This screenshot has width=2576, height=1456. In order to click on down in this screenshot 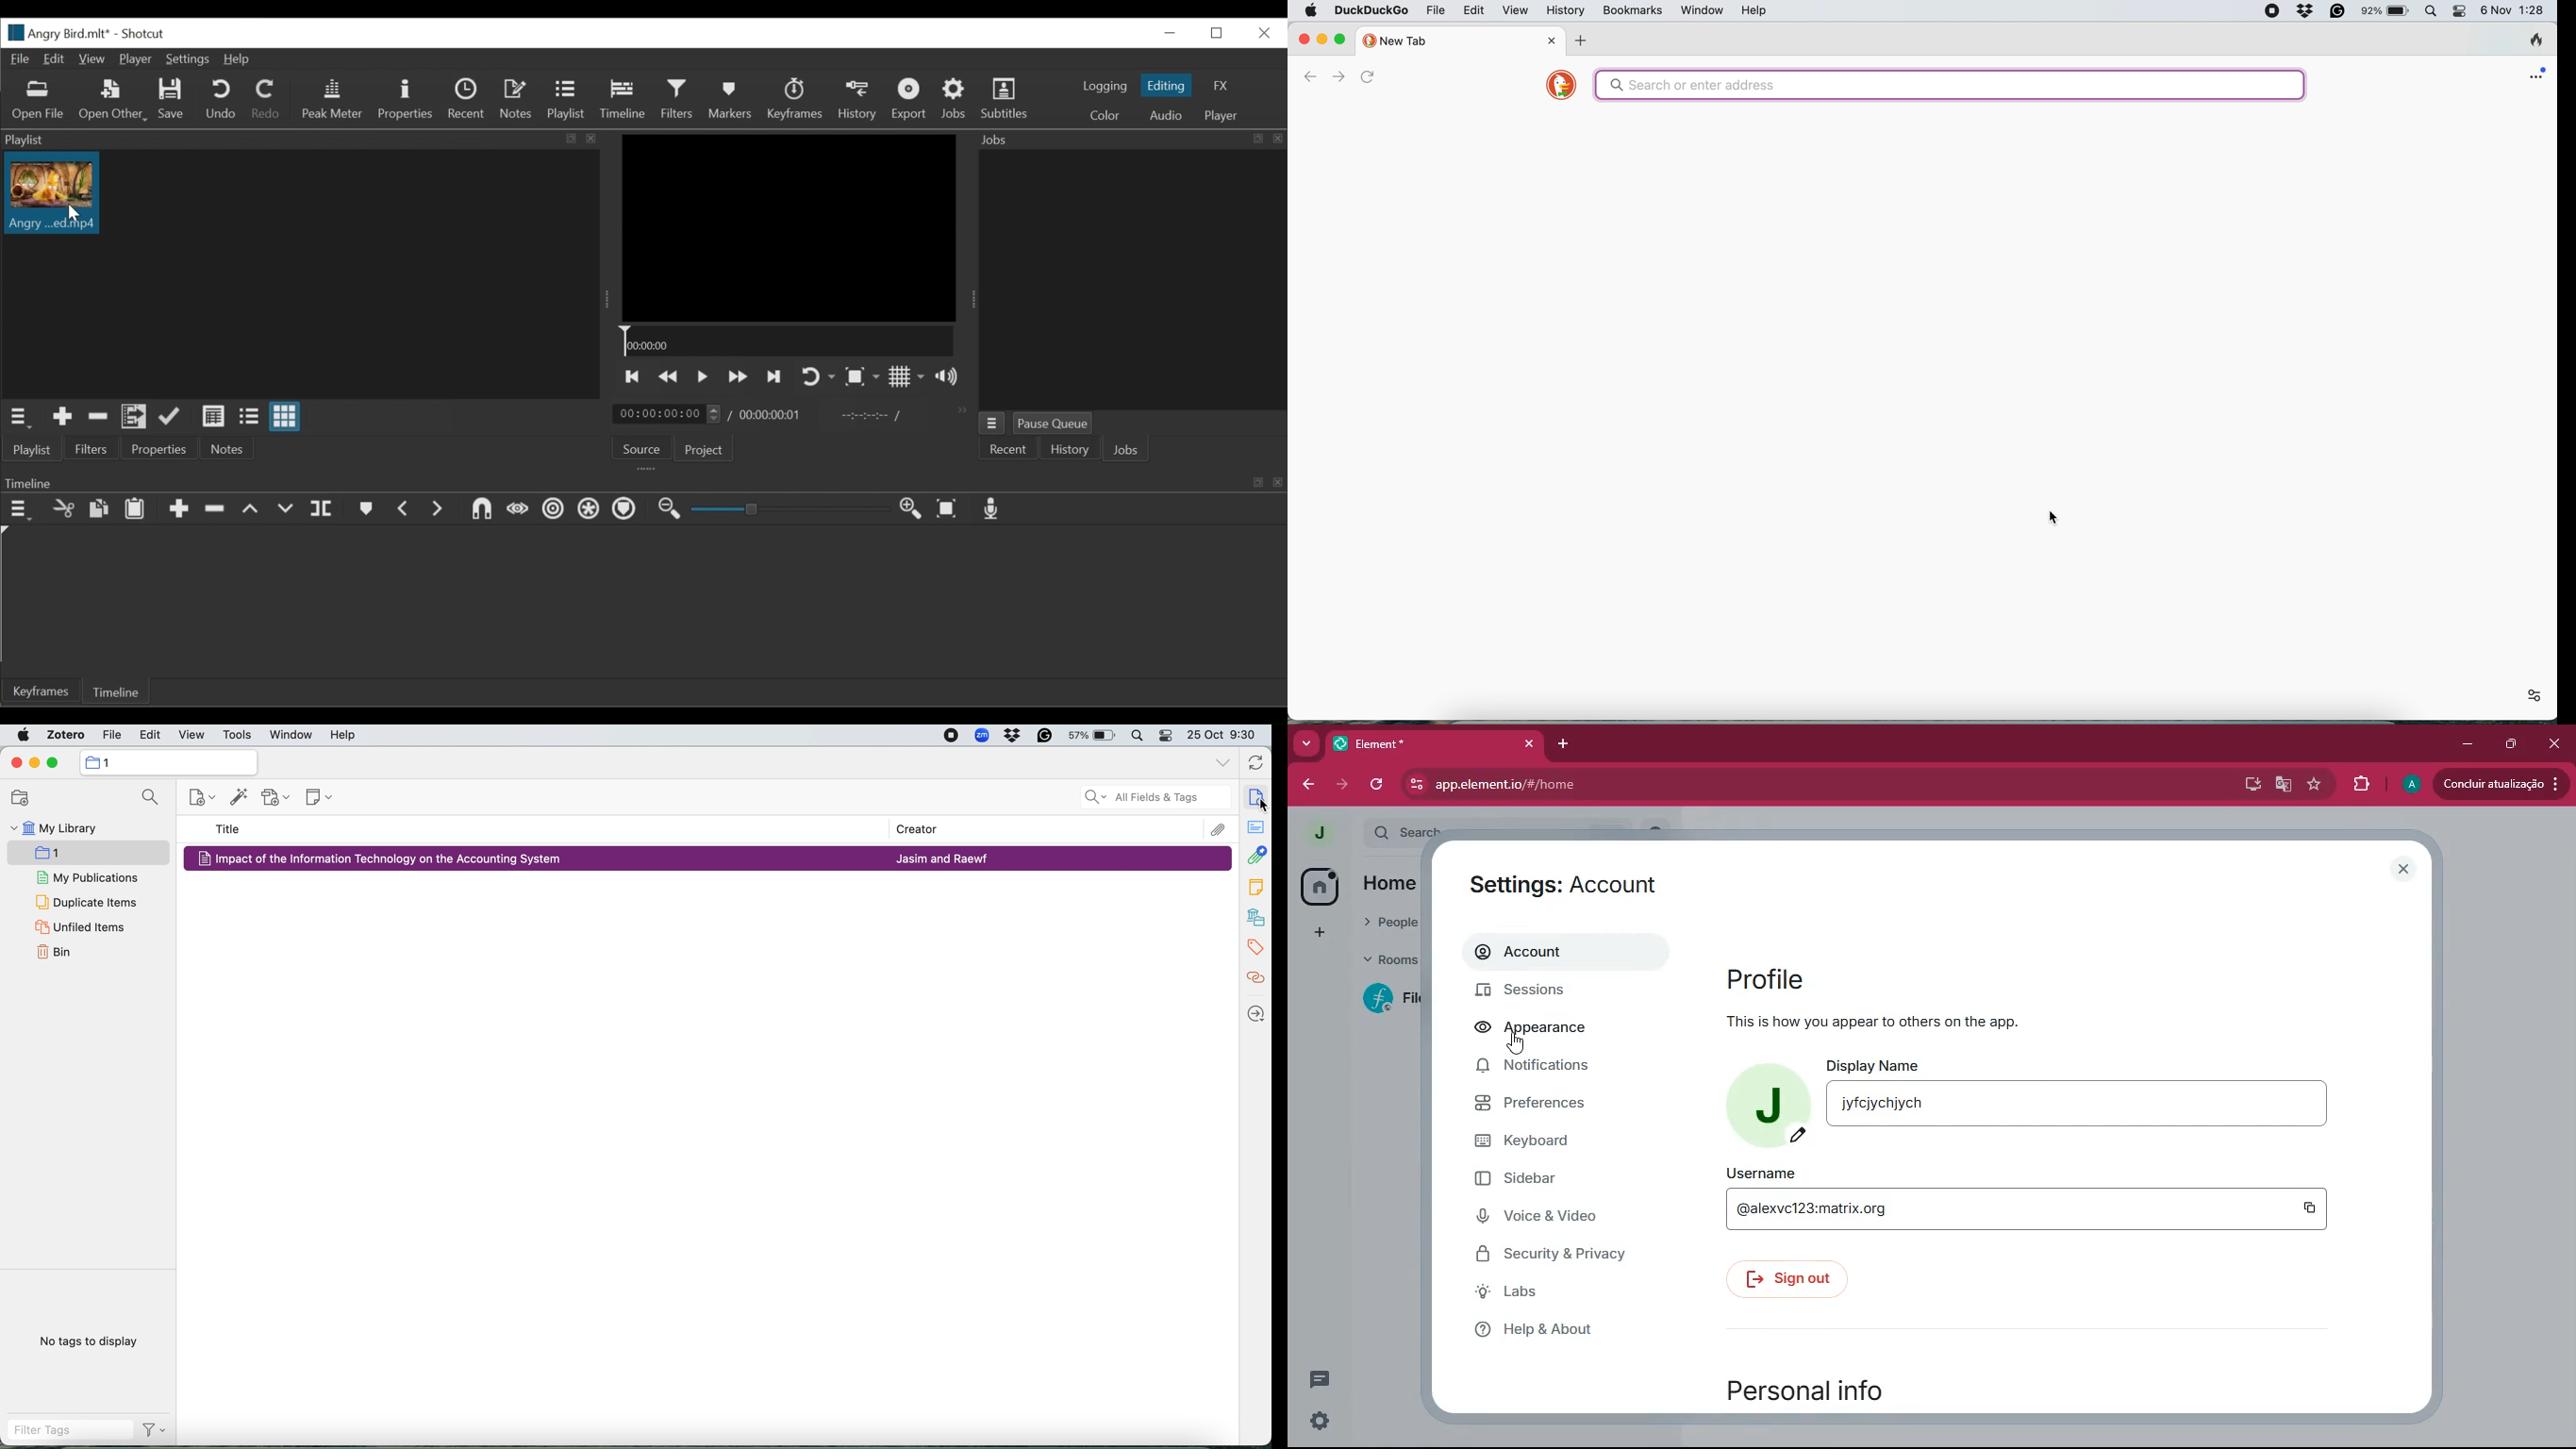, I will do `click(290, 509)`.